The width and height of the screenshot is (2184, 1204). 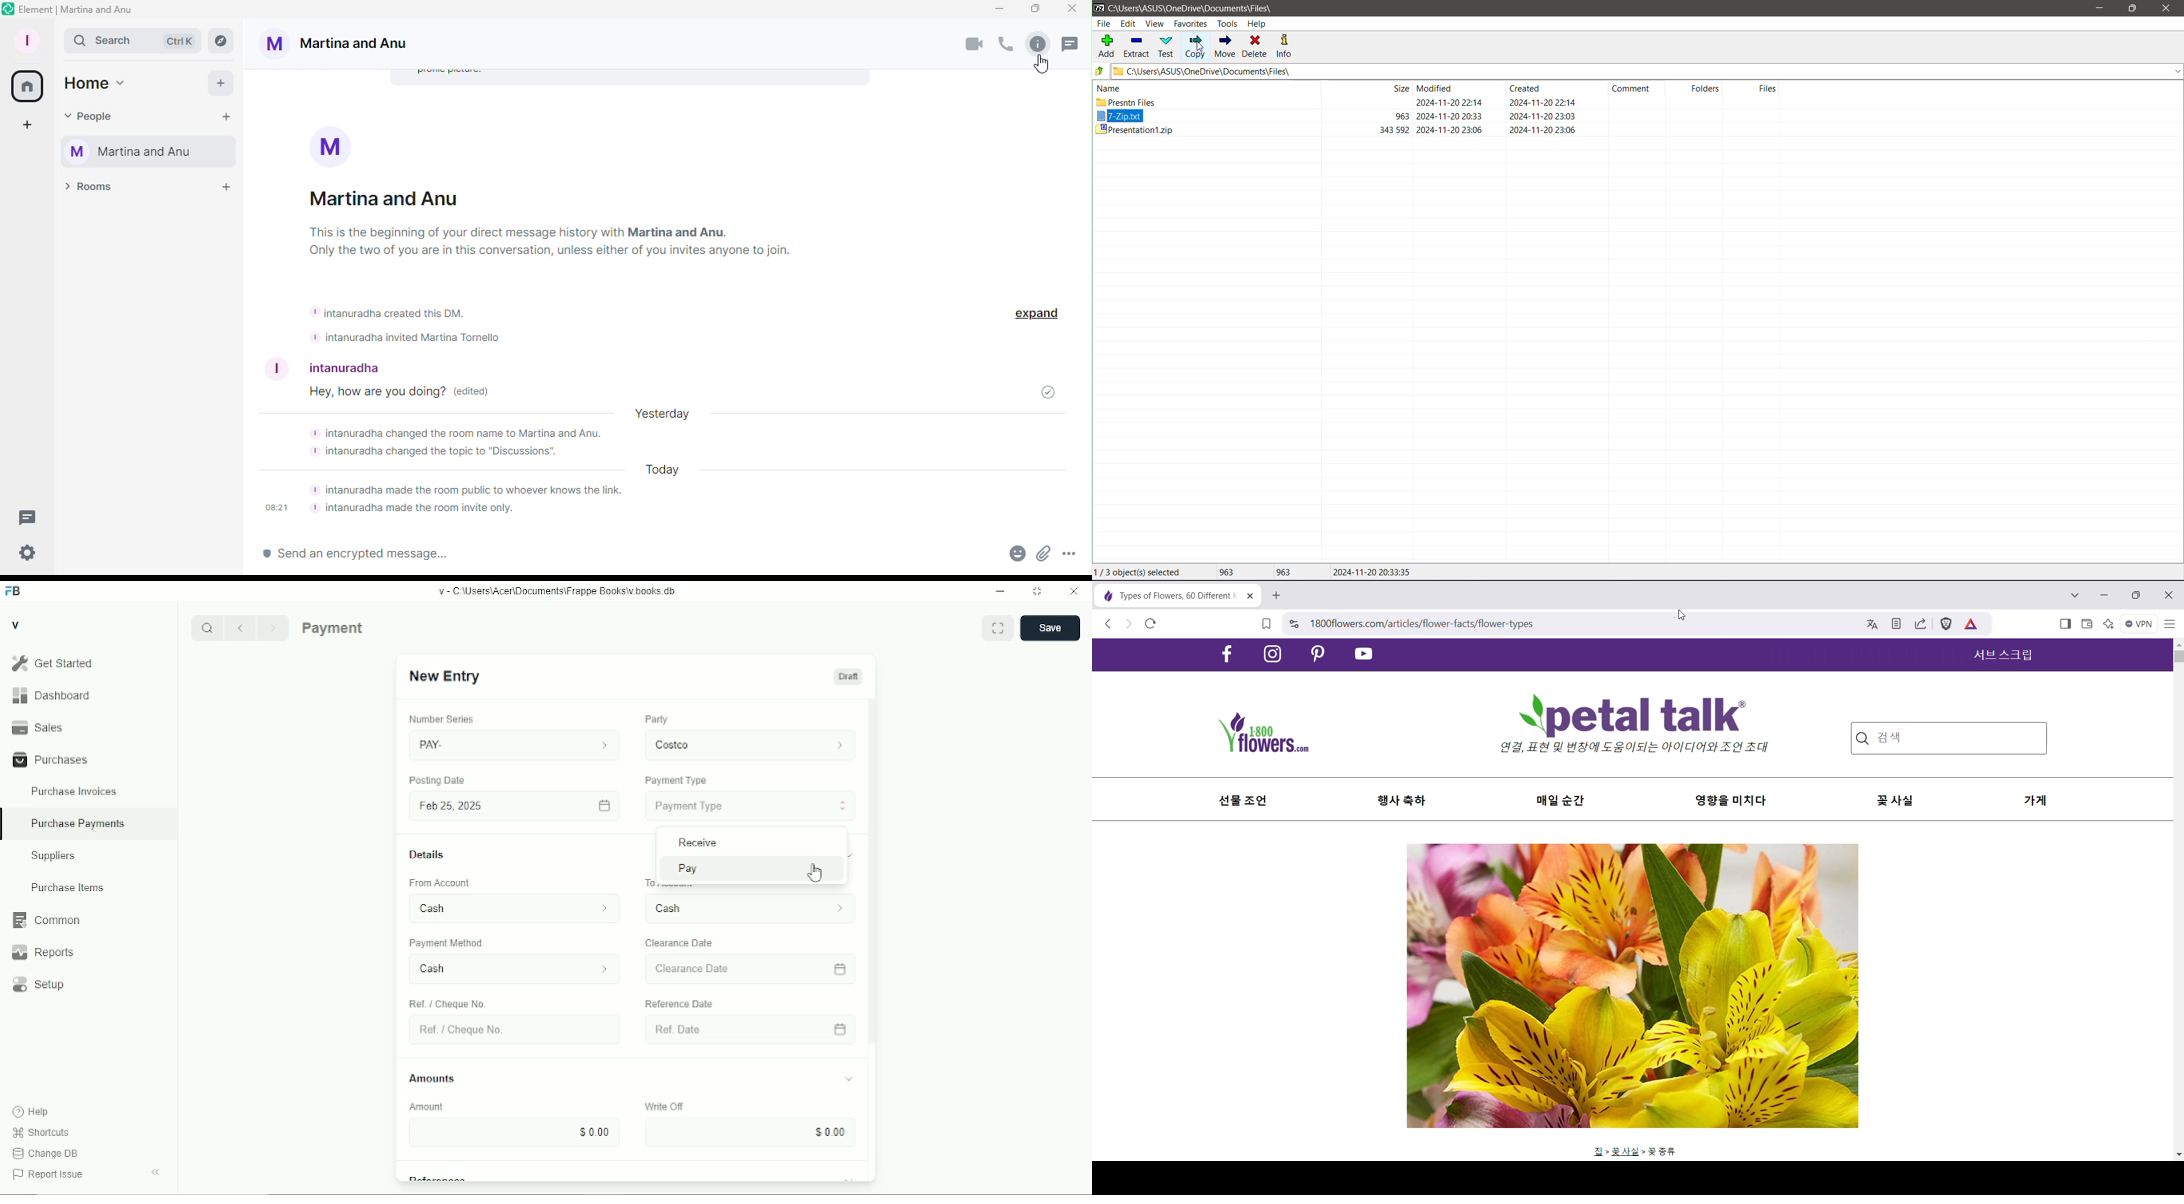 I want to click on Ref / Cheque No., so click(x=450, y=1003).